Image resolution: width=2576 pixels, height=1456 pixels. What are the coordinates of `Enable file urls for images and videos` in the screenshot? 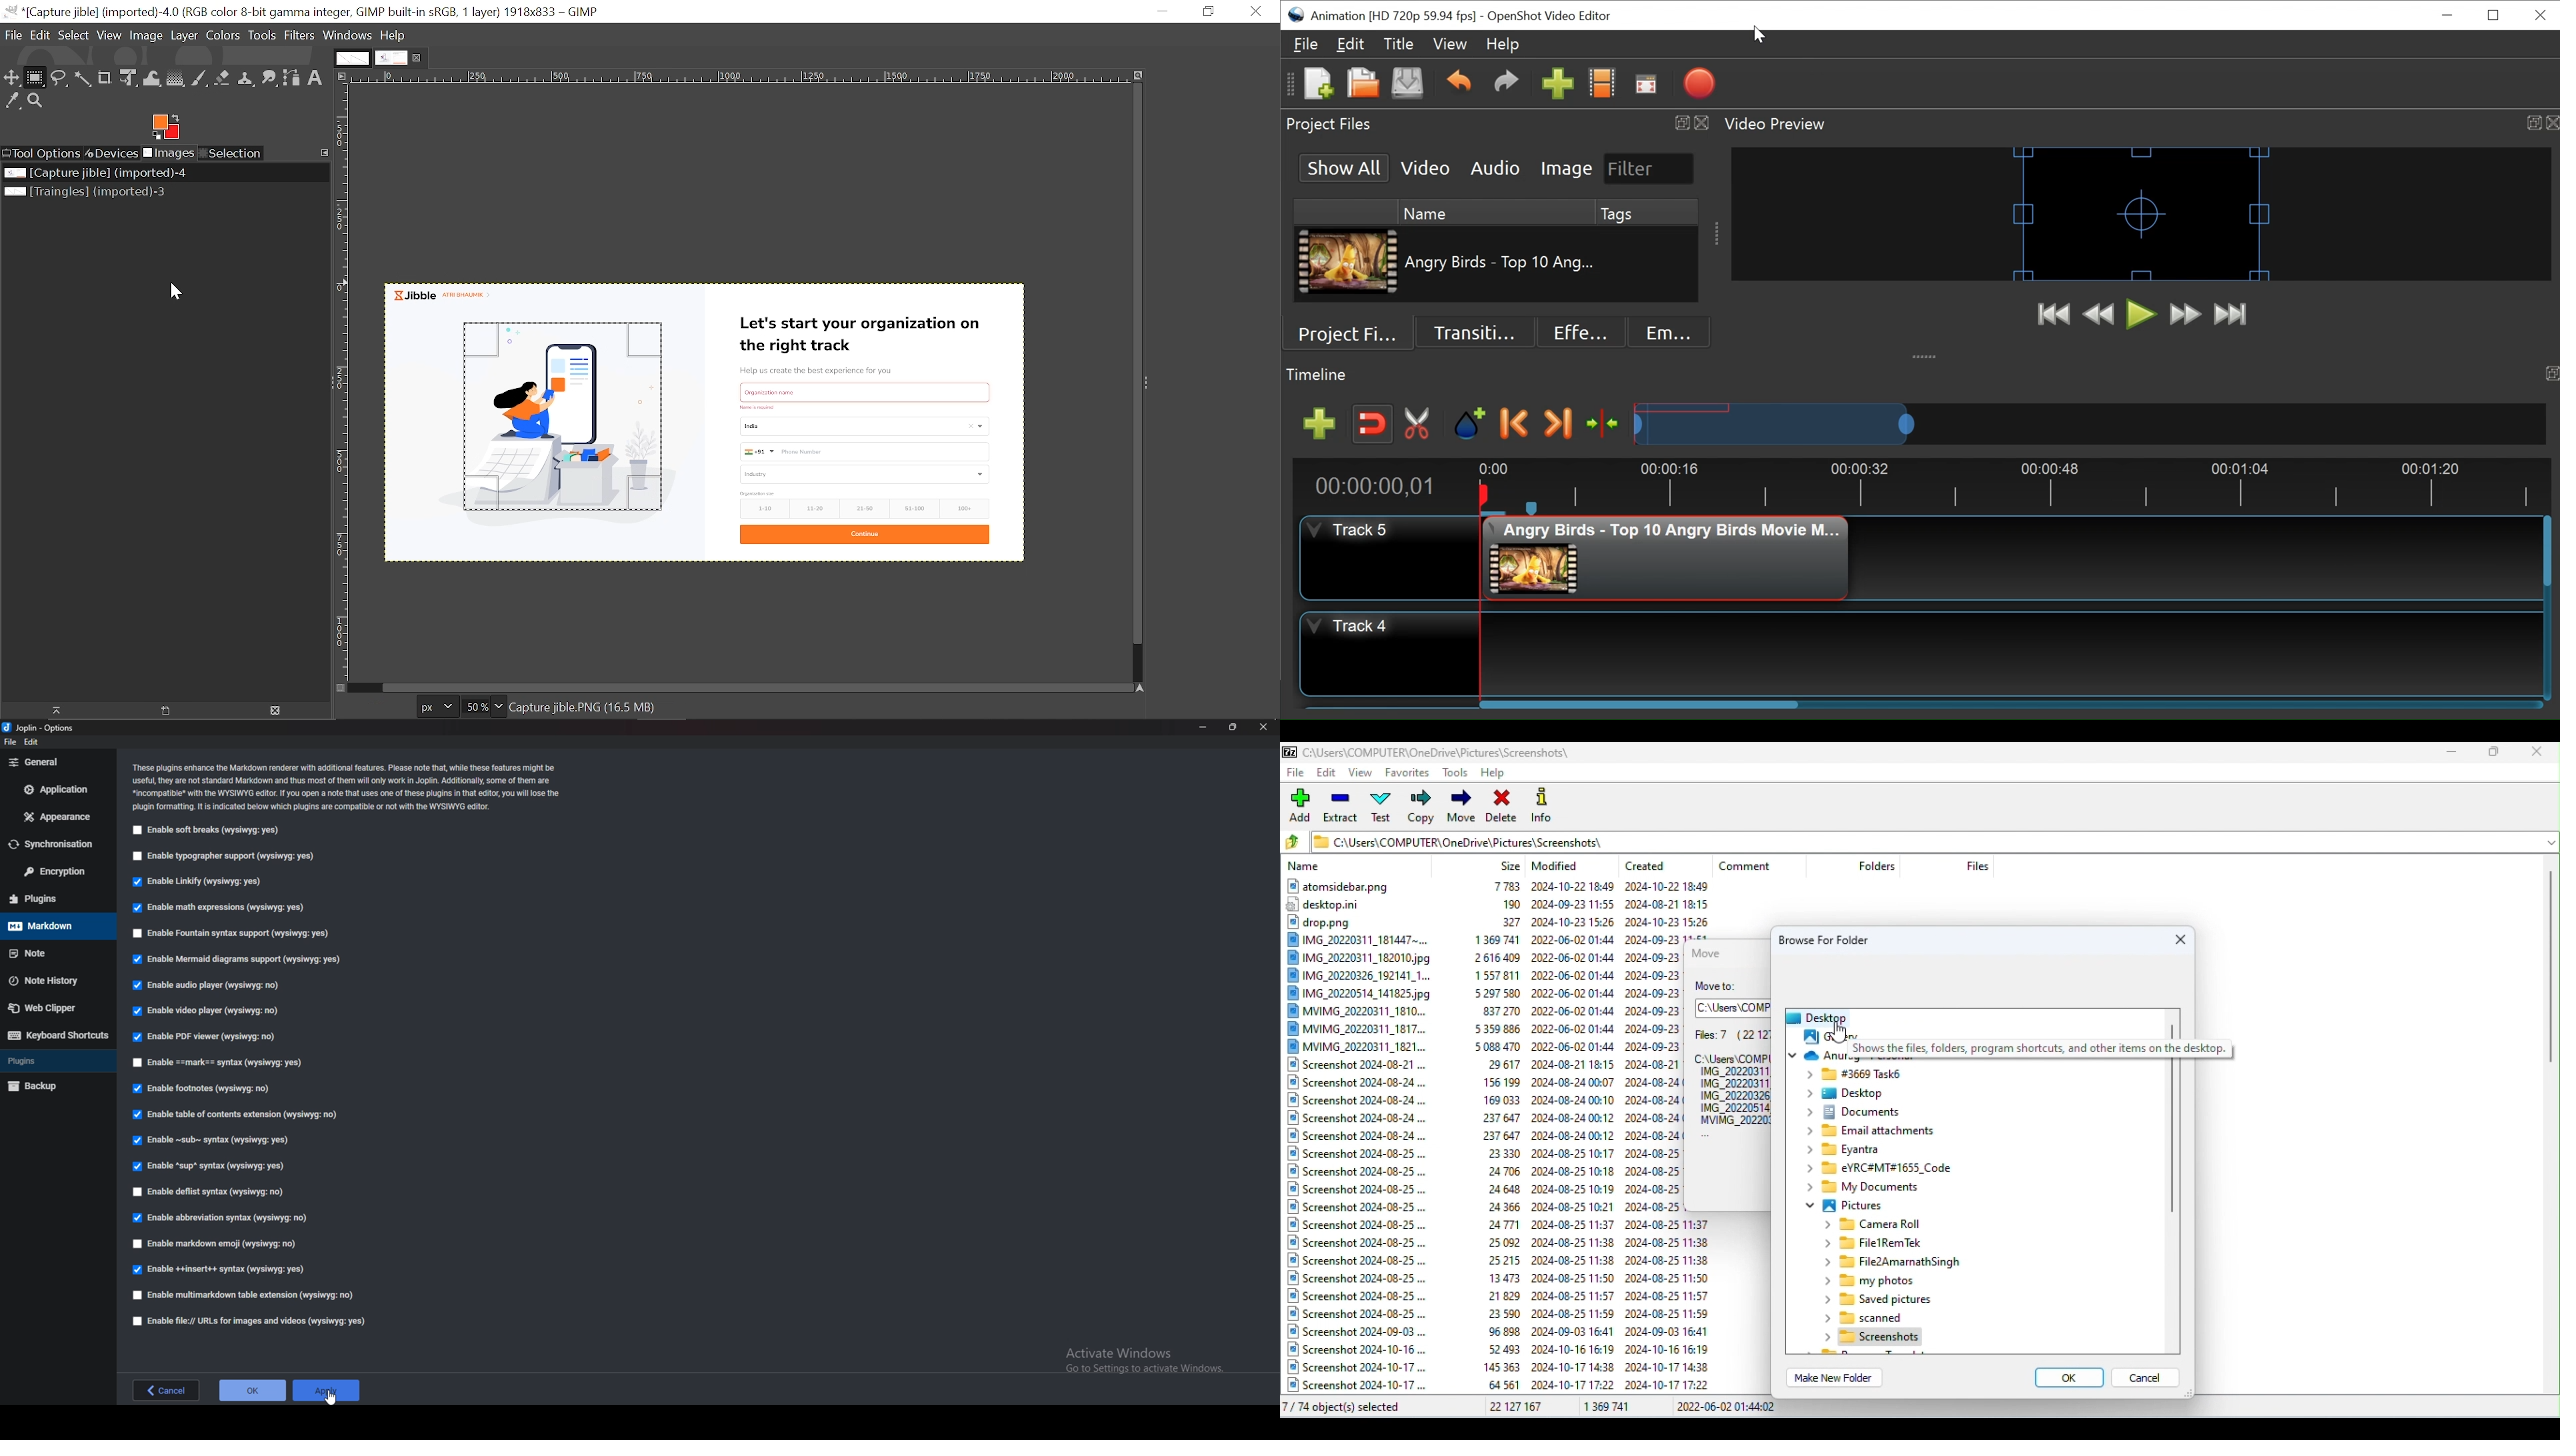 It's located at (253, 1321).